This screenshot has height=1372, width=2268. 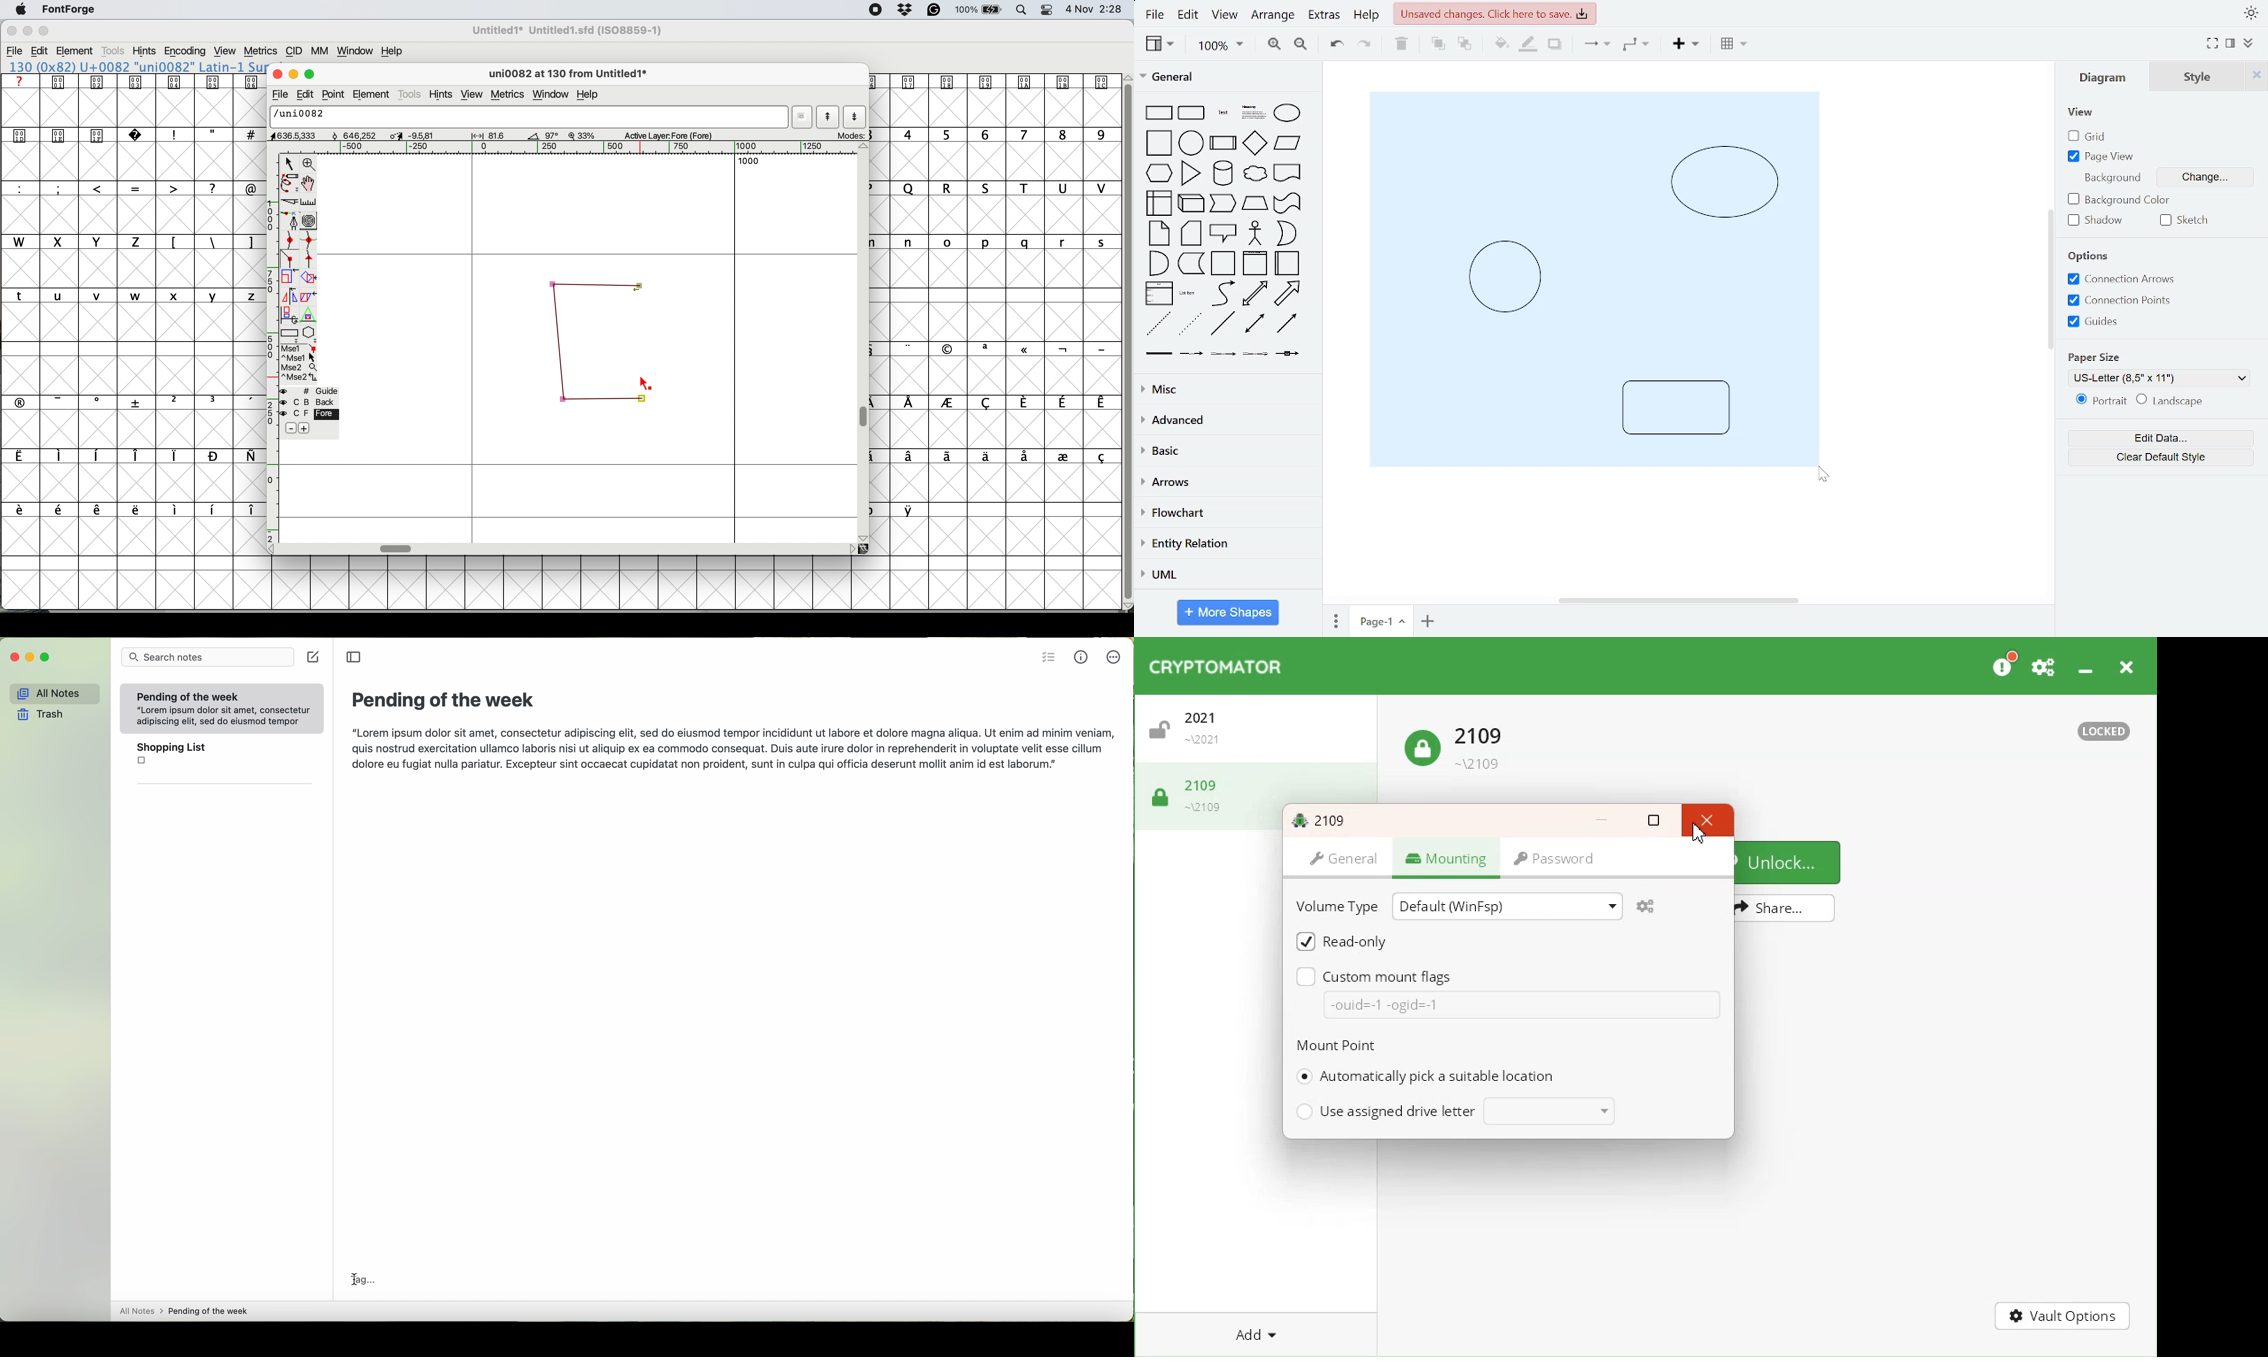 I want to click on vertical scrollbar, so click(x=2048, y=278).